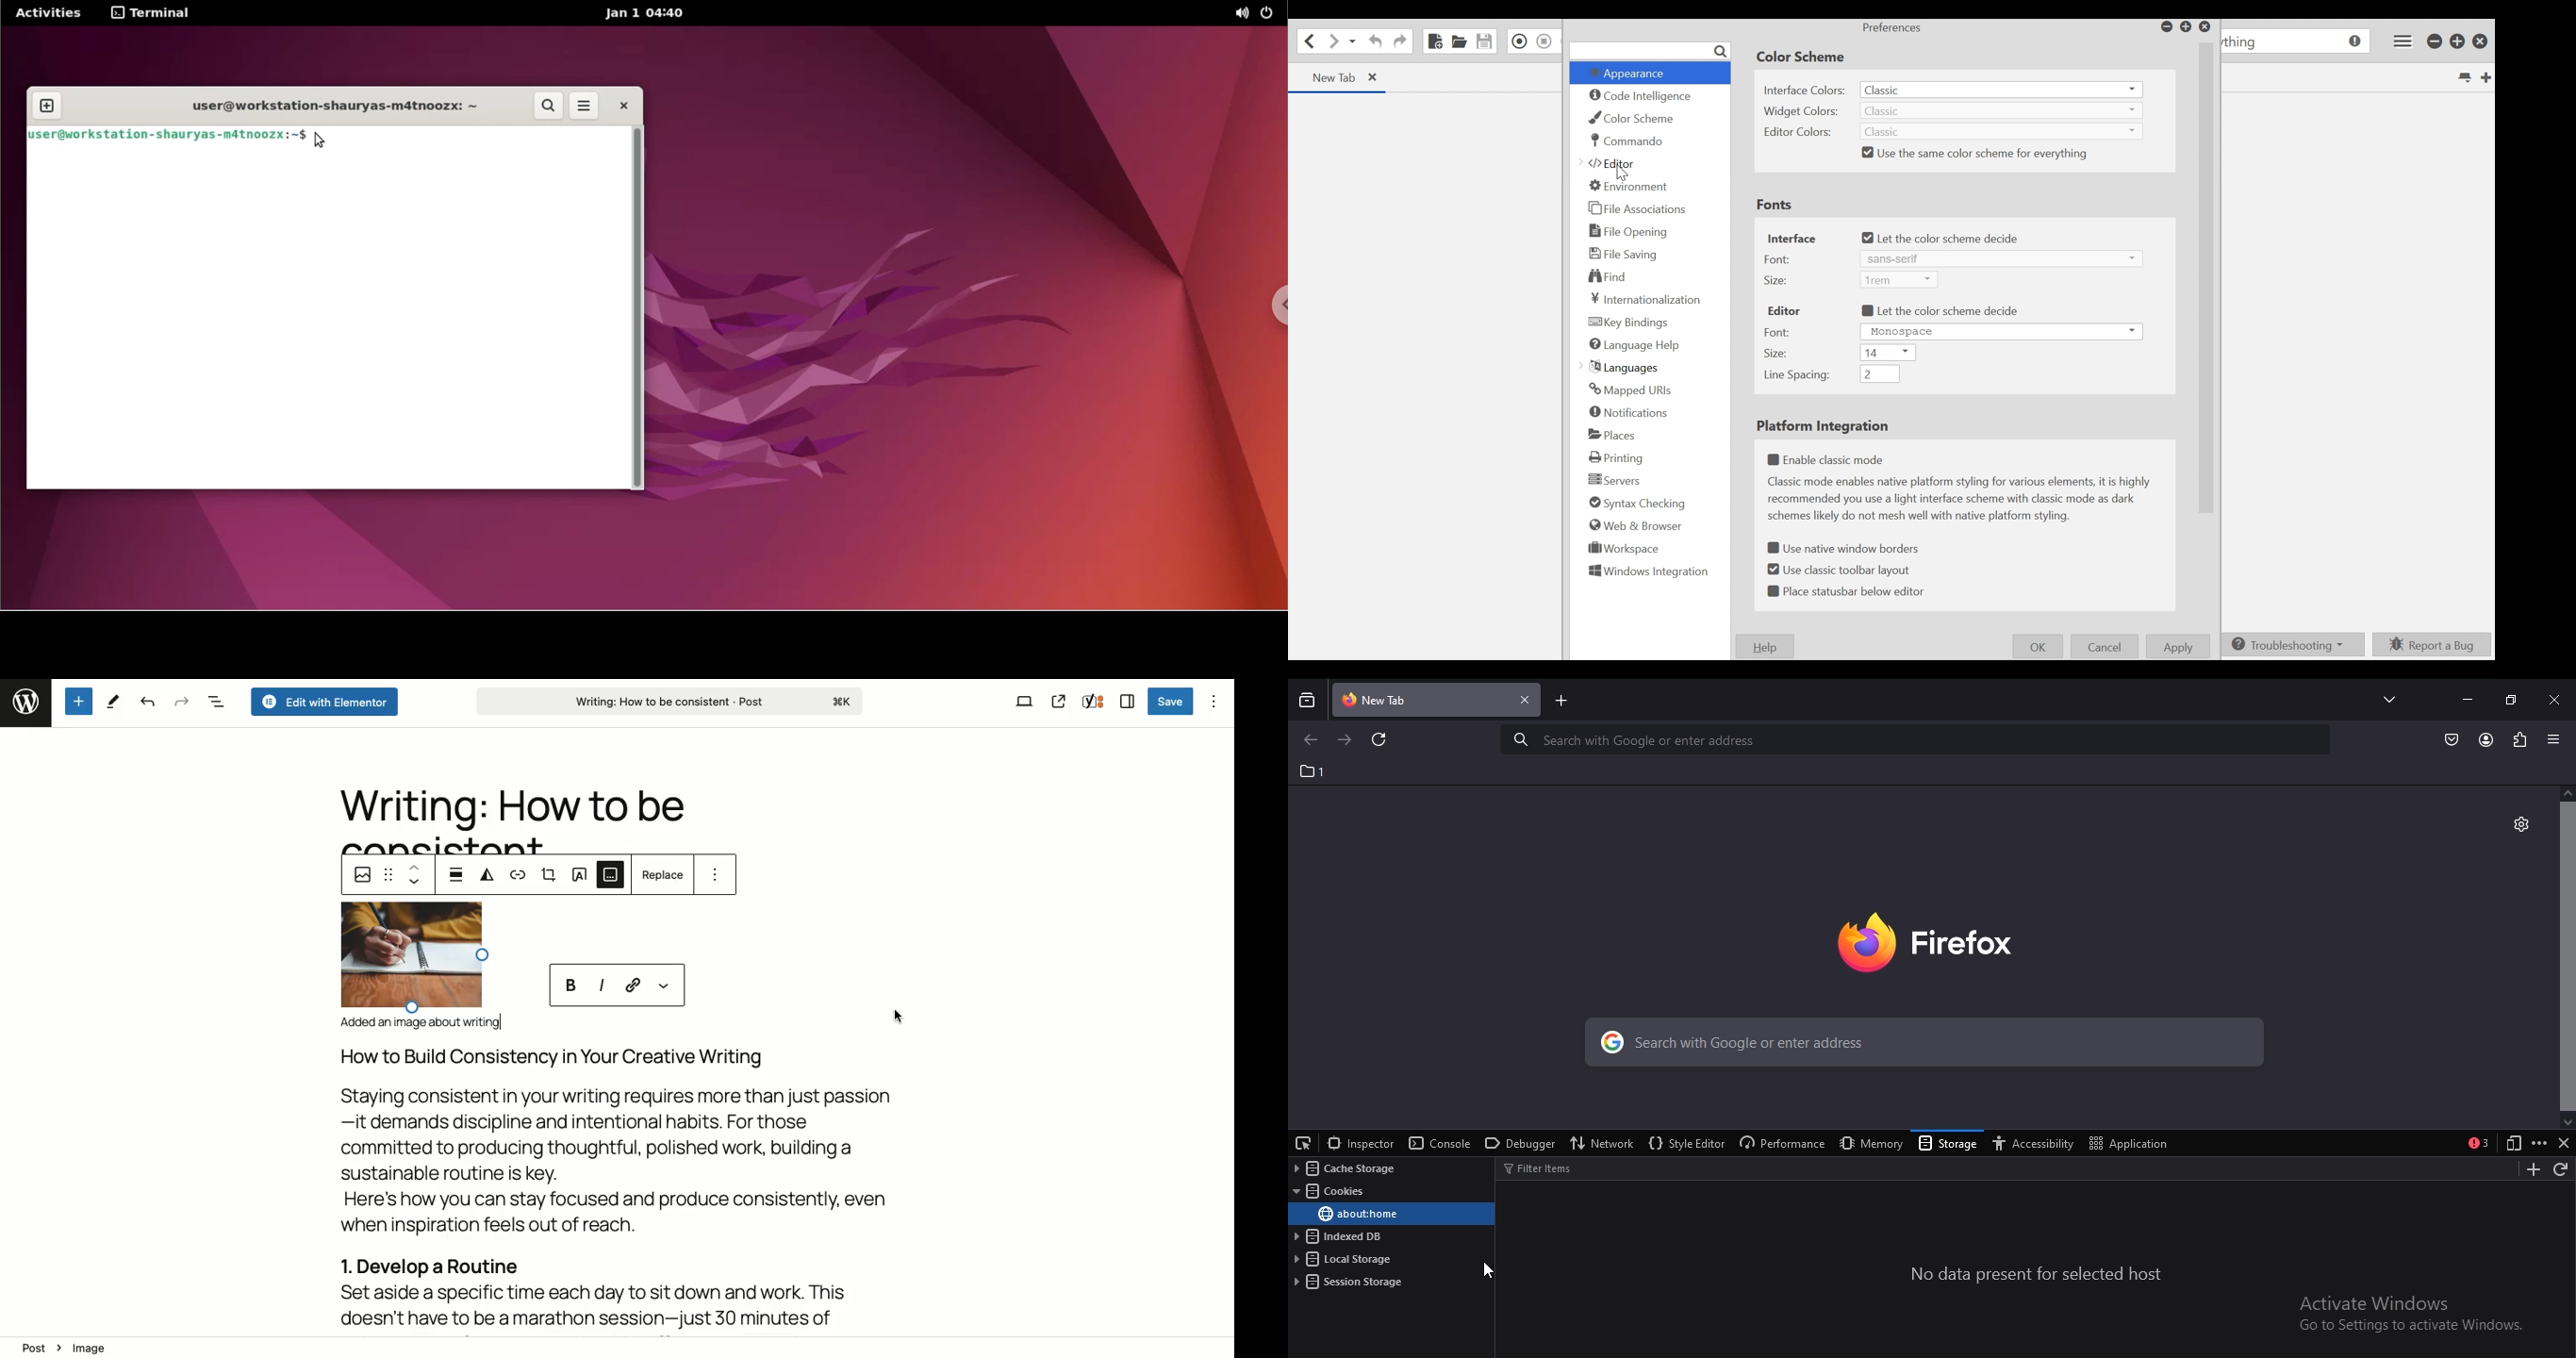  I want to click on close, so click(2556, 699).